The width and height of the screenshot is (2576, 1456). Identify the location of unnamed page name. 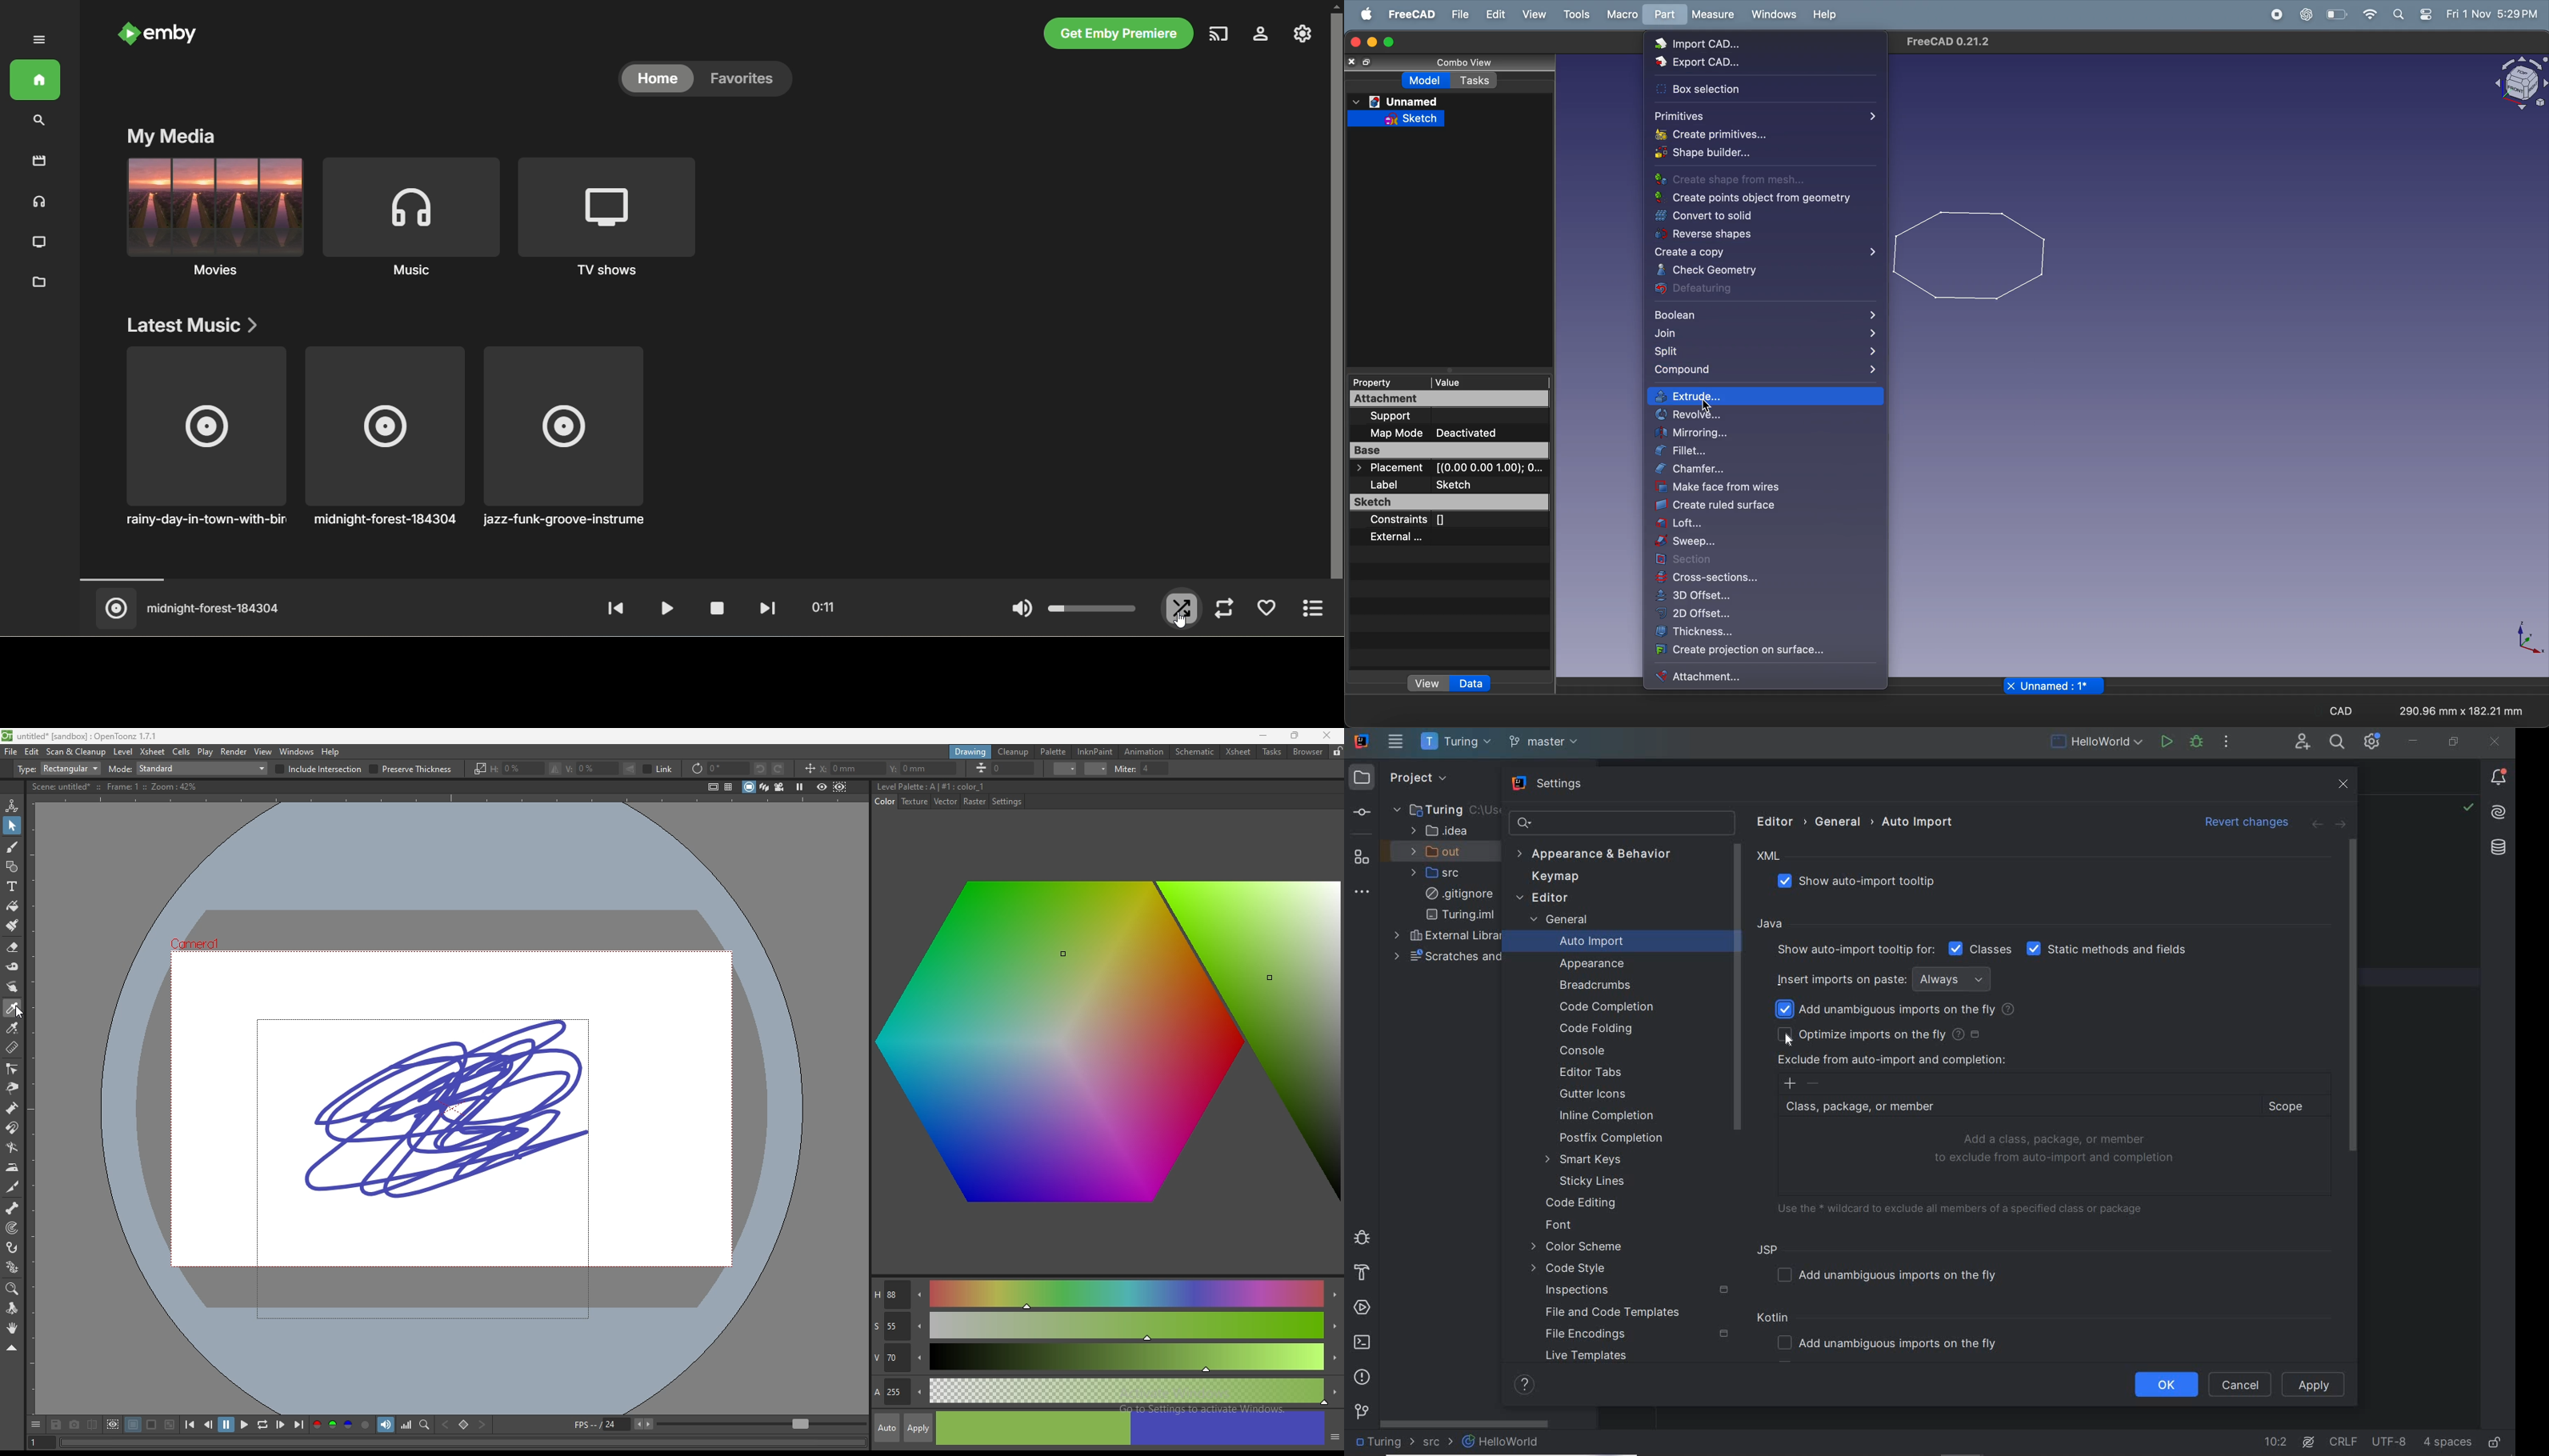
(2056, 687).